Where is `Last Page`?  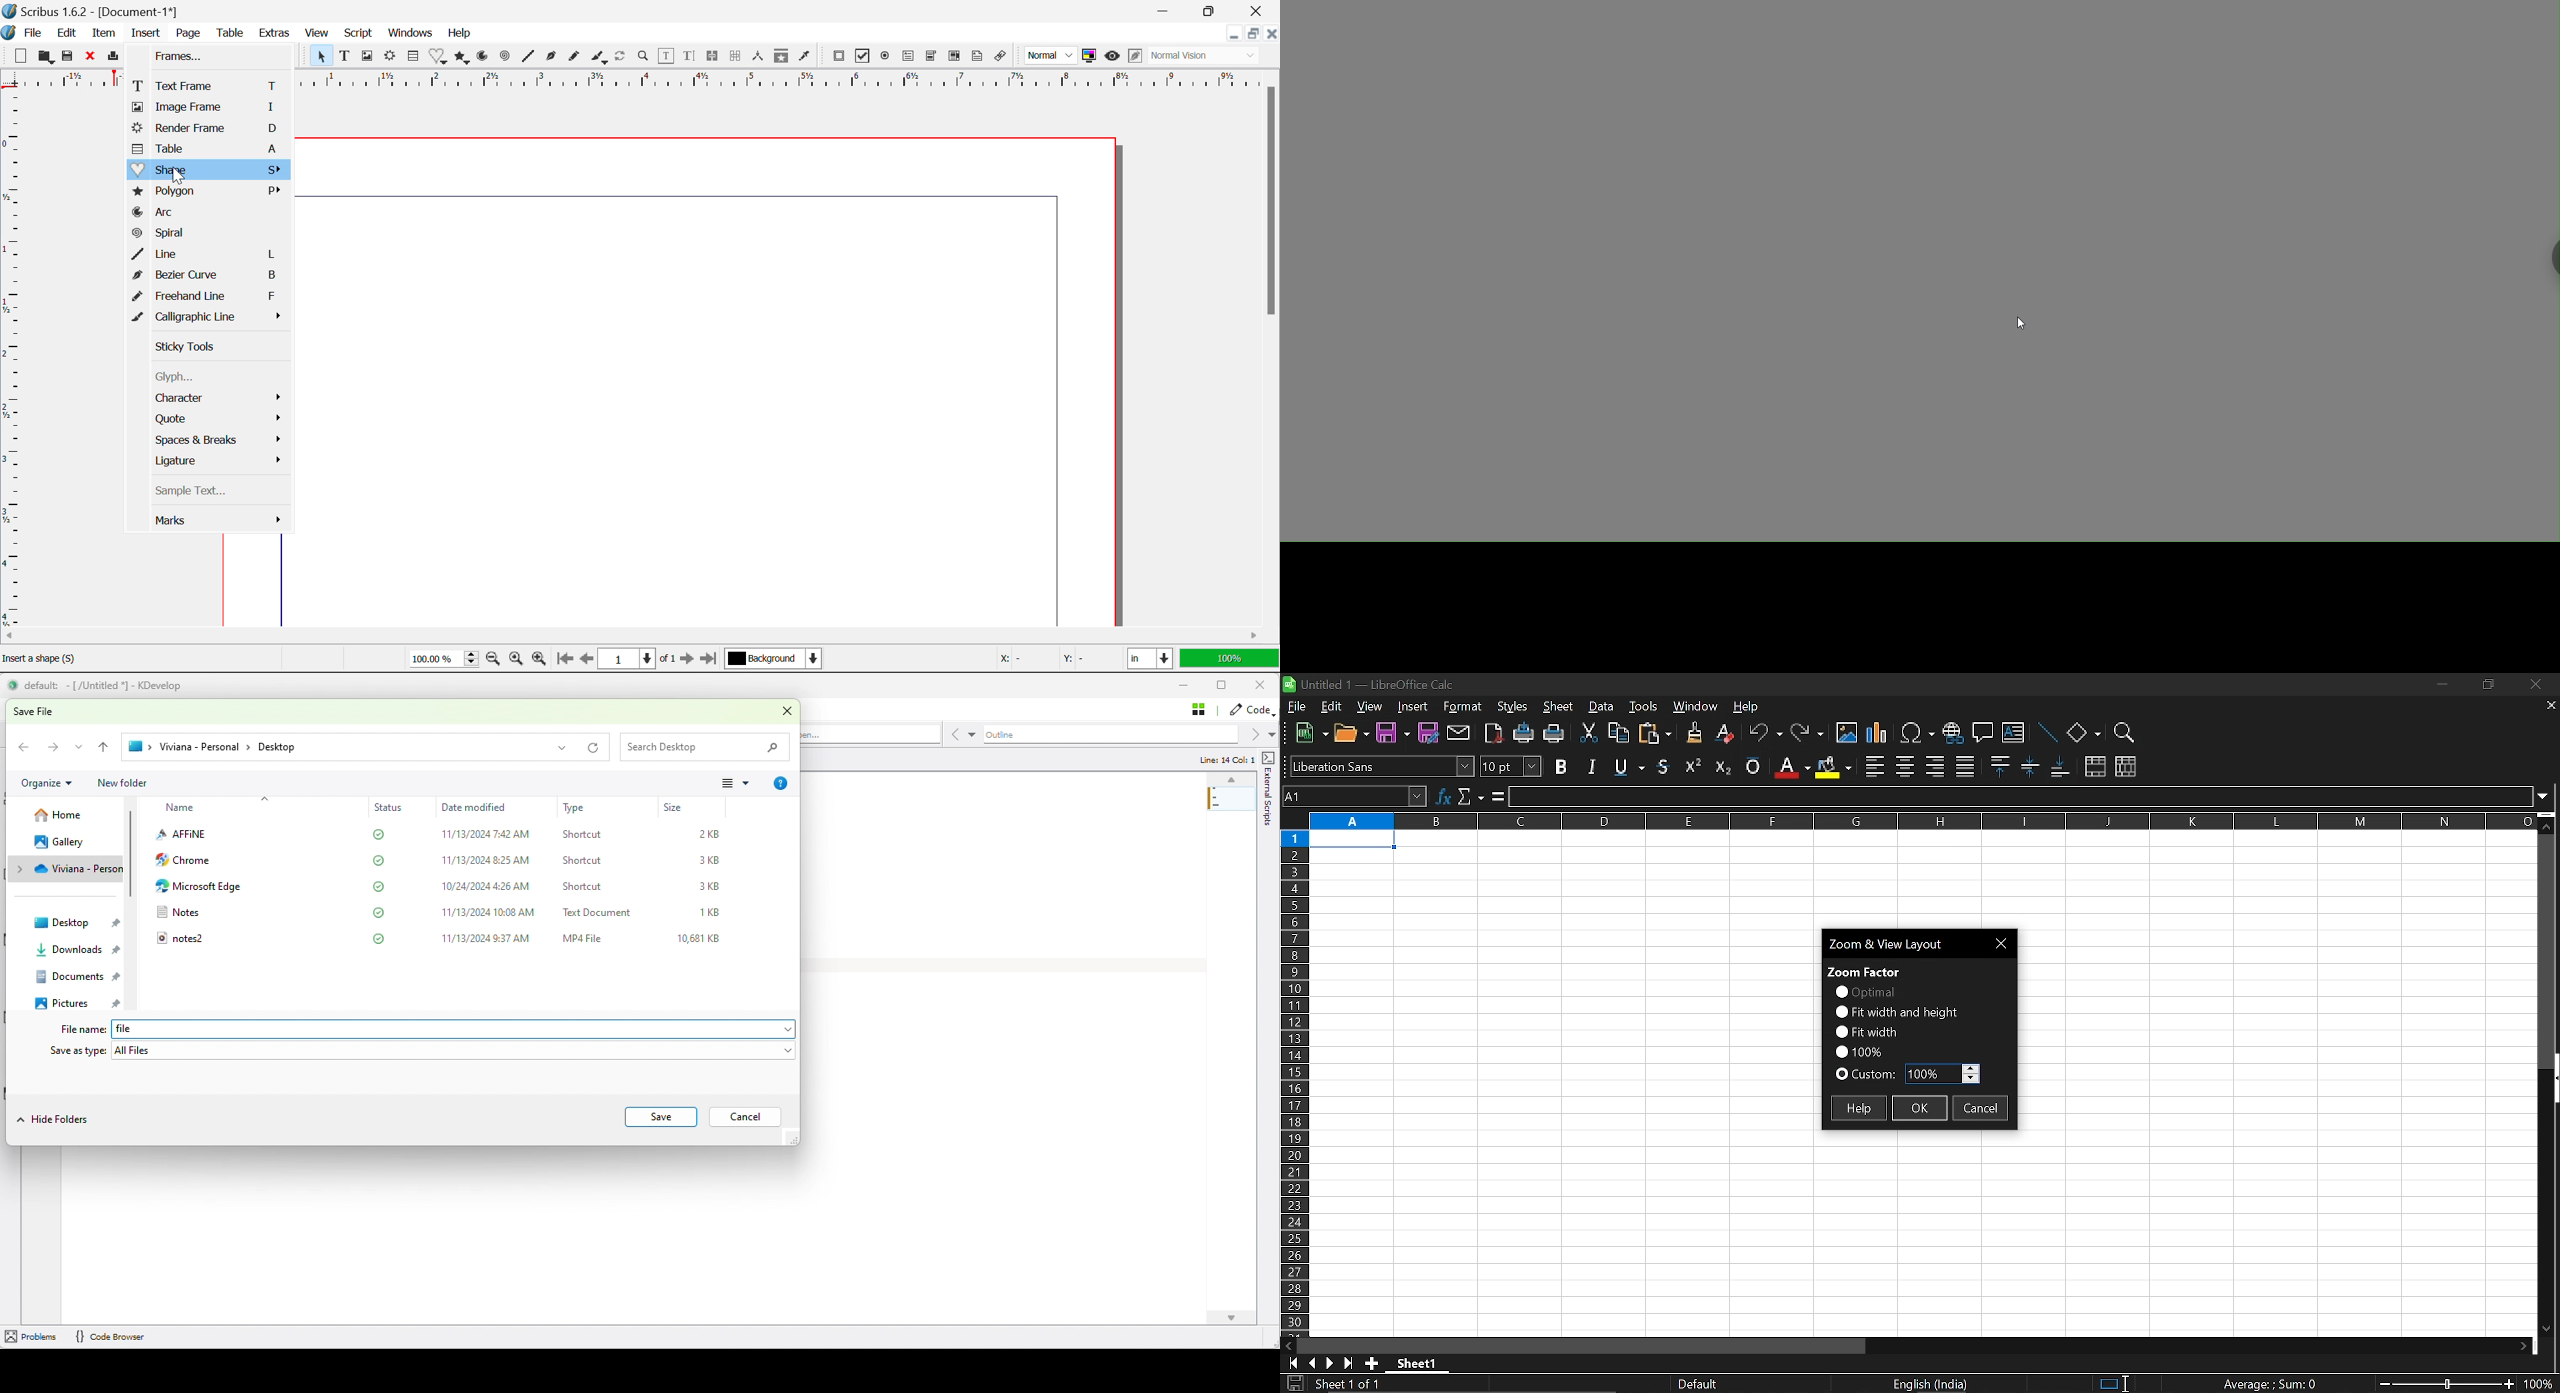
Last Page is located at coordinates (711, 659).